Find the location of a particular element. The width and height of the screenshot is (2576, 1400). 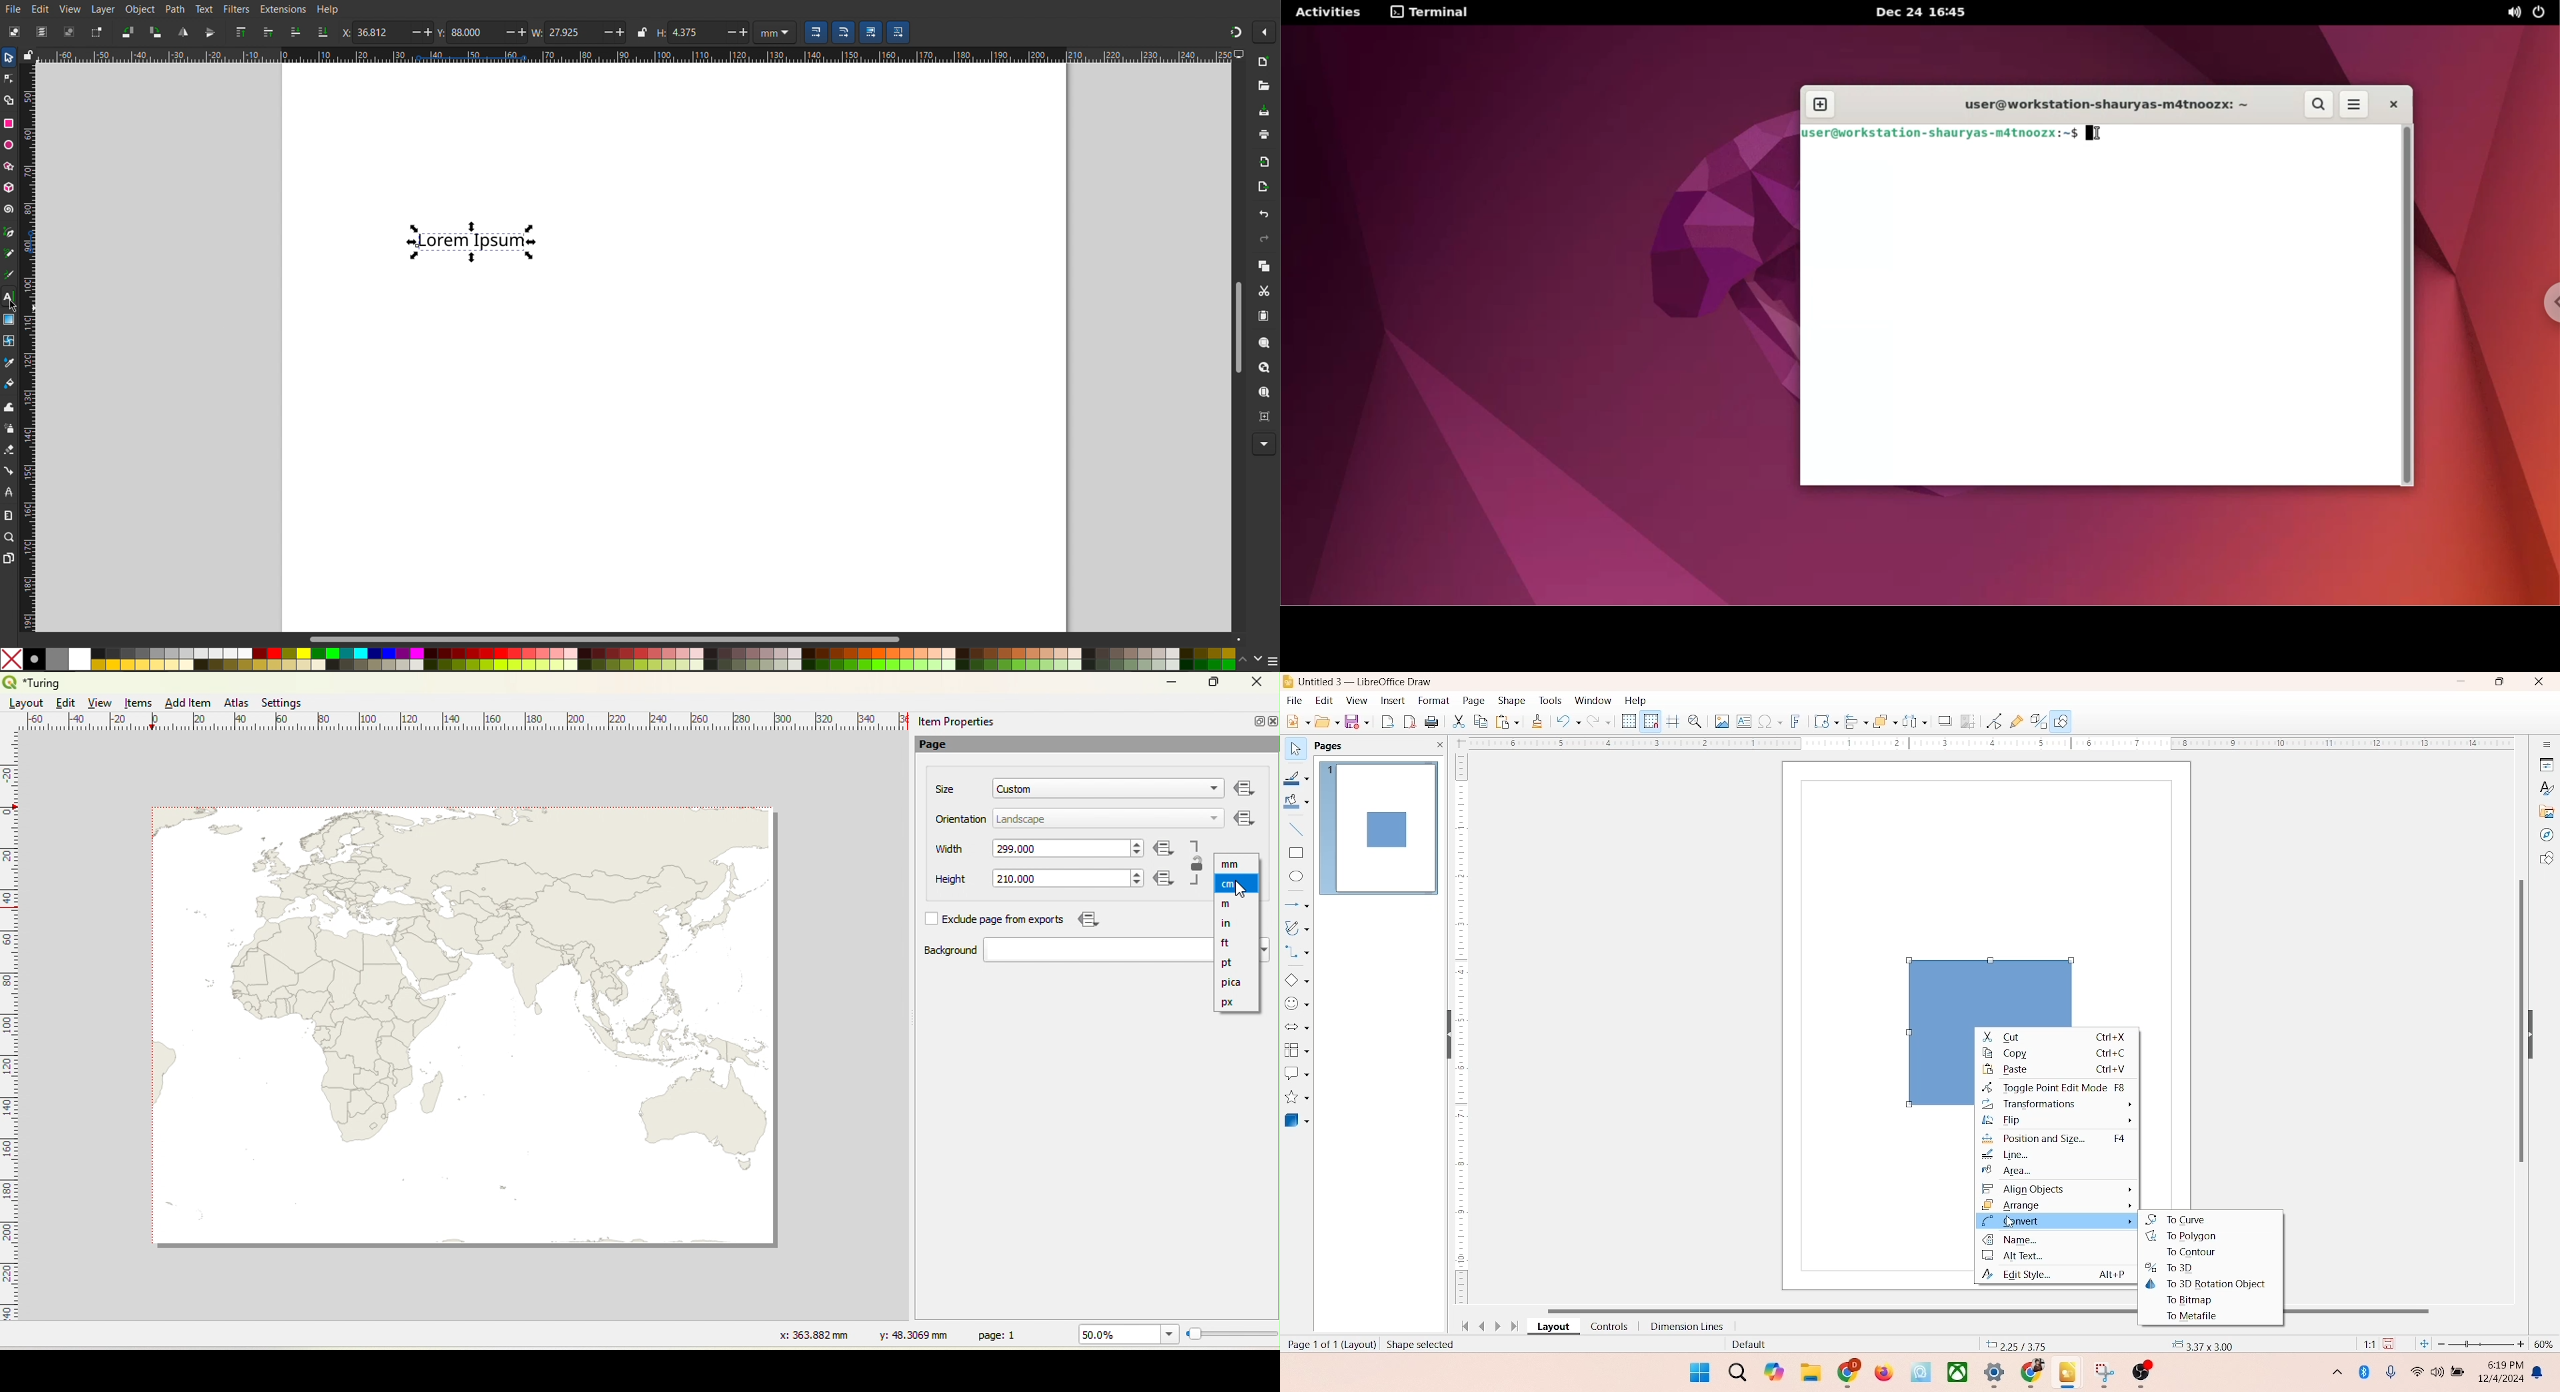

Zoom Drawing is located at coordinates (1261, 368).